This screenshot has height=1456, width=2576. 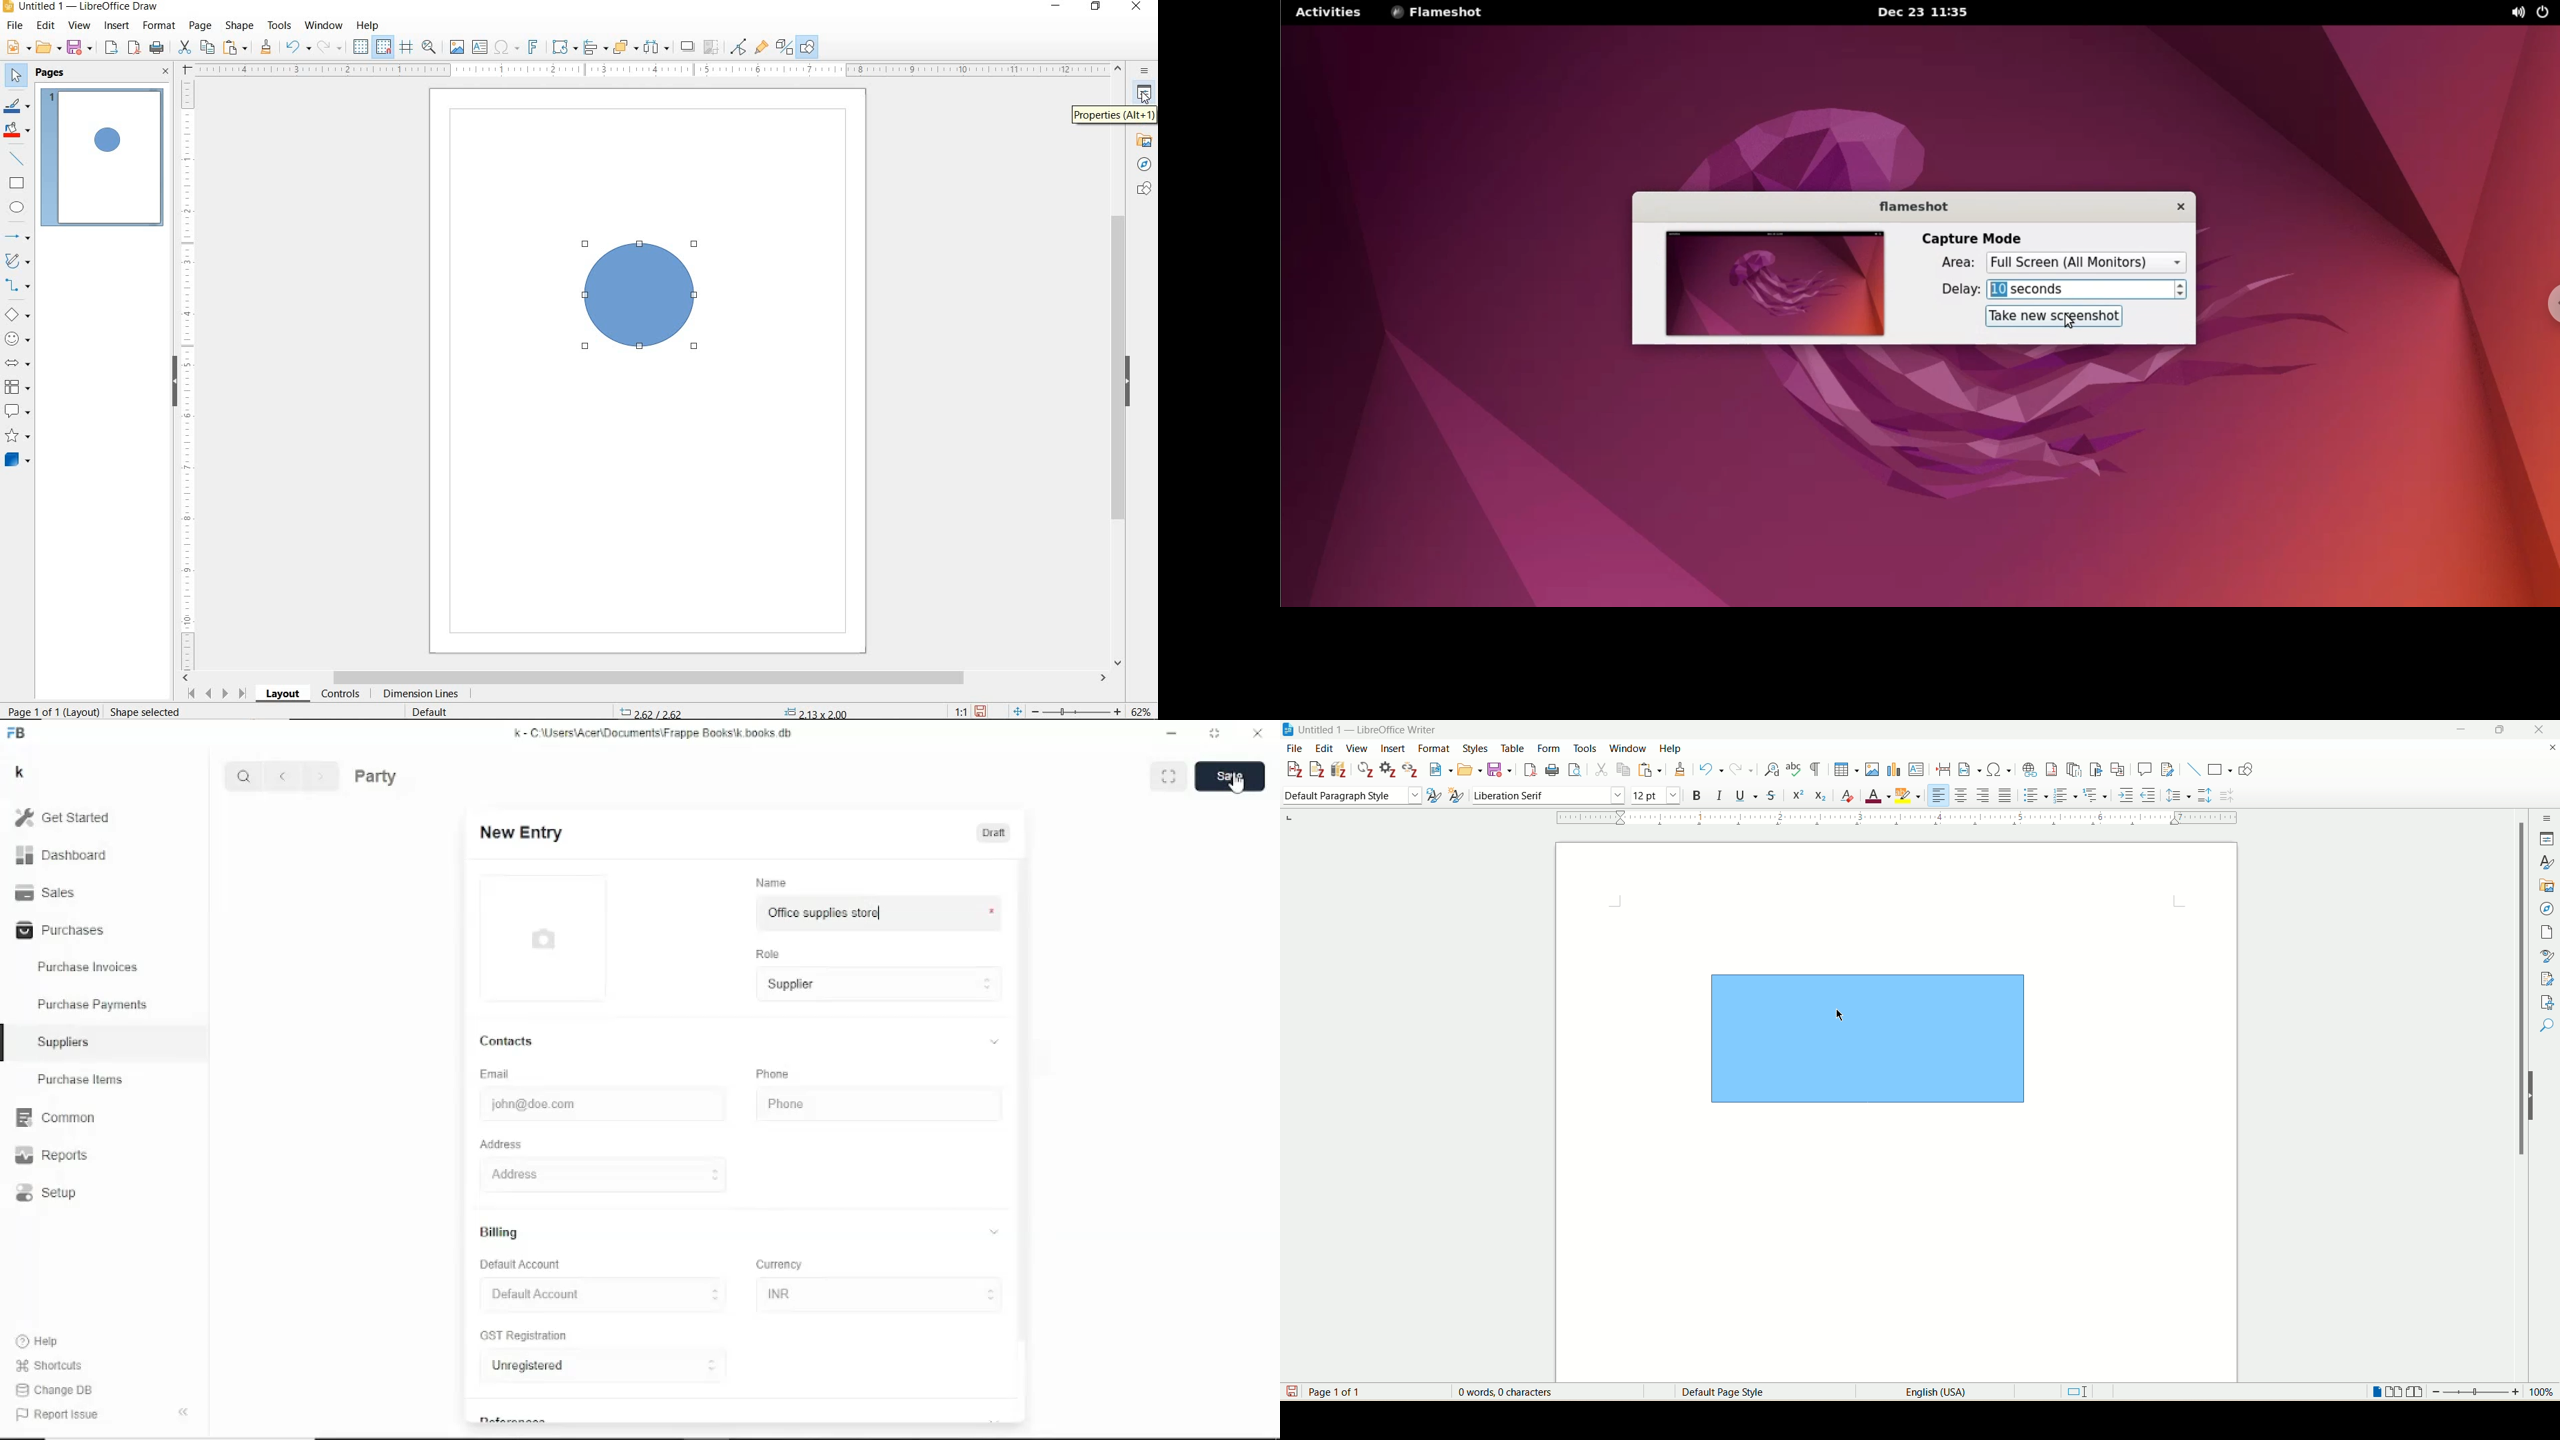 What do you see at coordinates (1145, 711) in the screenshot?
I see `62%` at bounding box center [1145, 711].